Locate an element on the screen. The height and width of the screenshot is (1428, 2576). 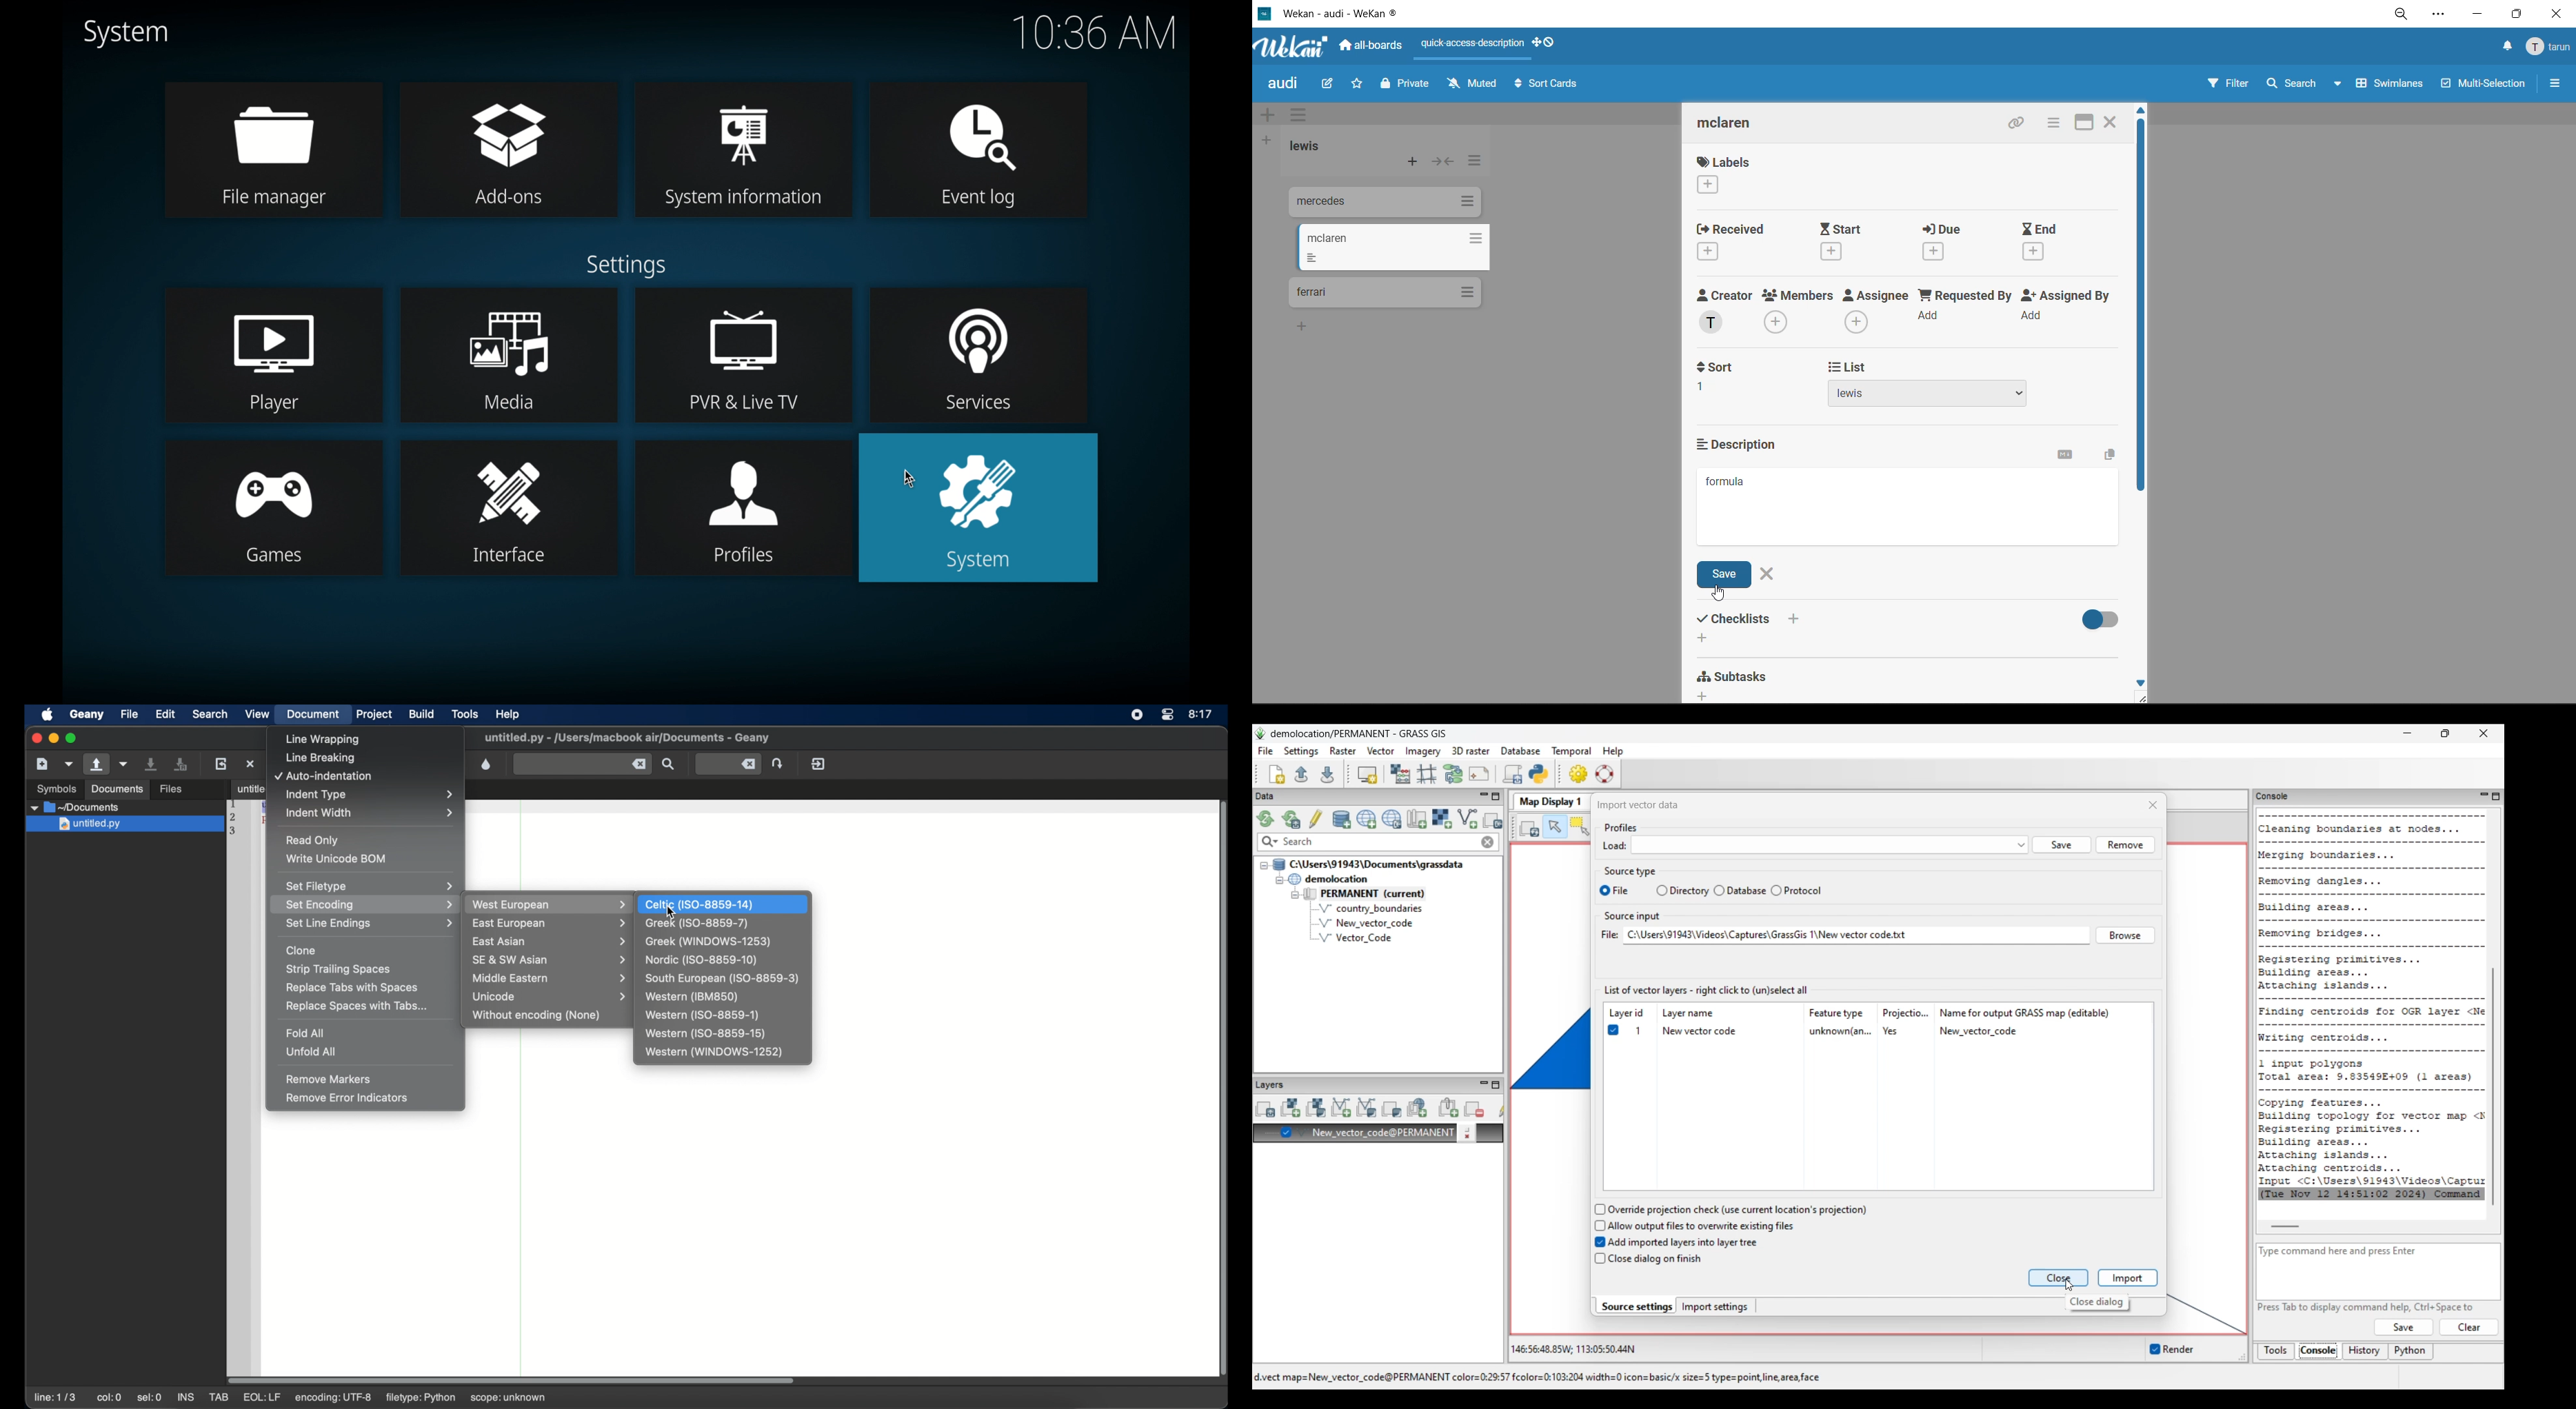
media is located at coordinates (510, 354).